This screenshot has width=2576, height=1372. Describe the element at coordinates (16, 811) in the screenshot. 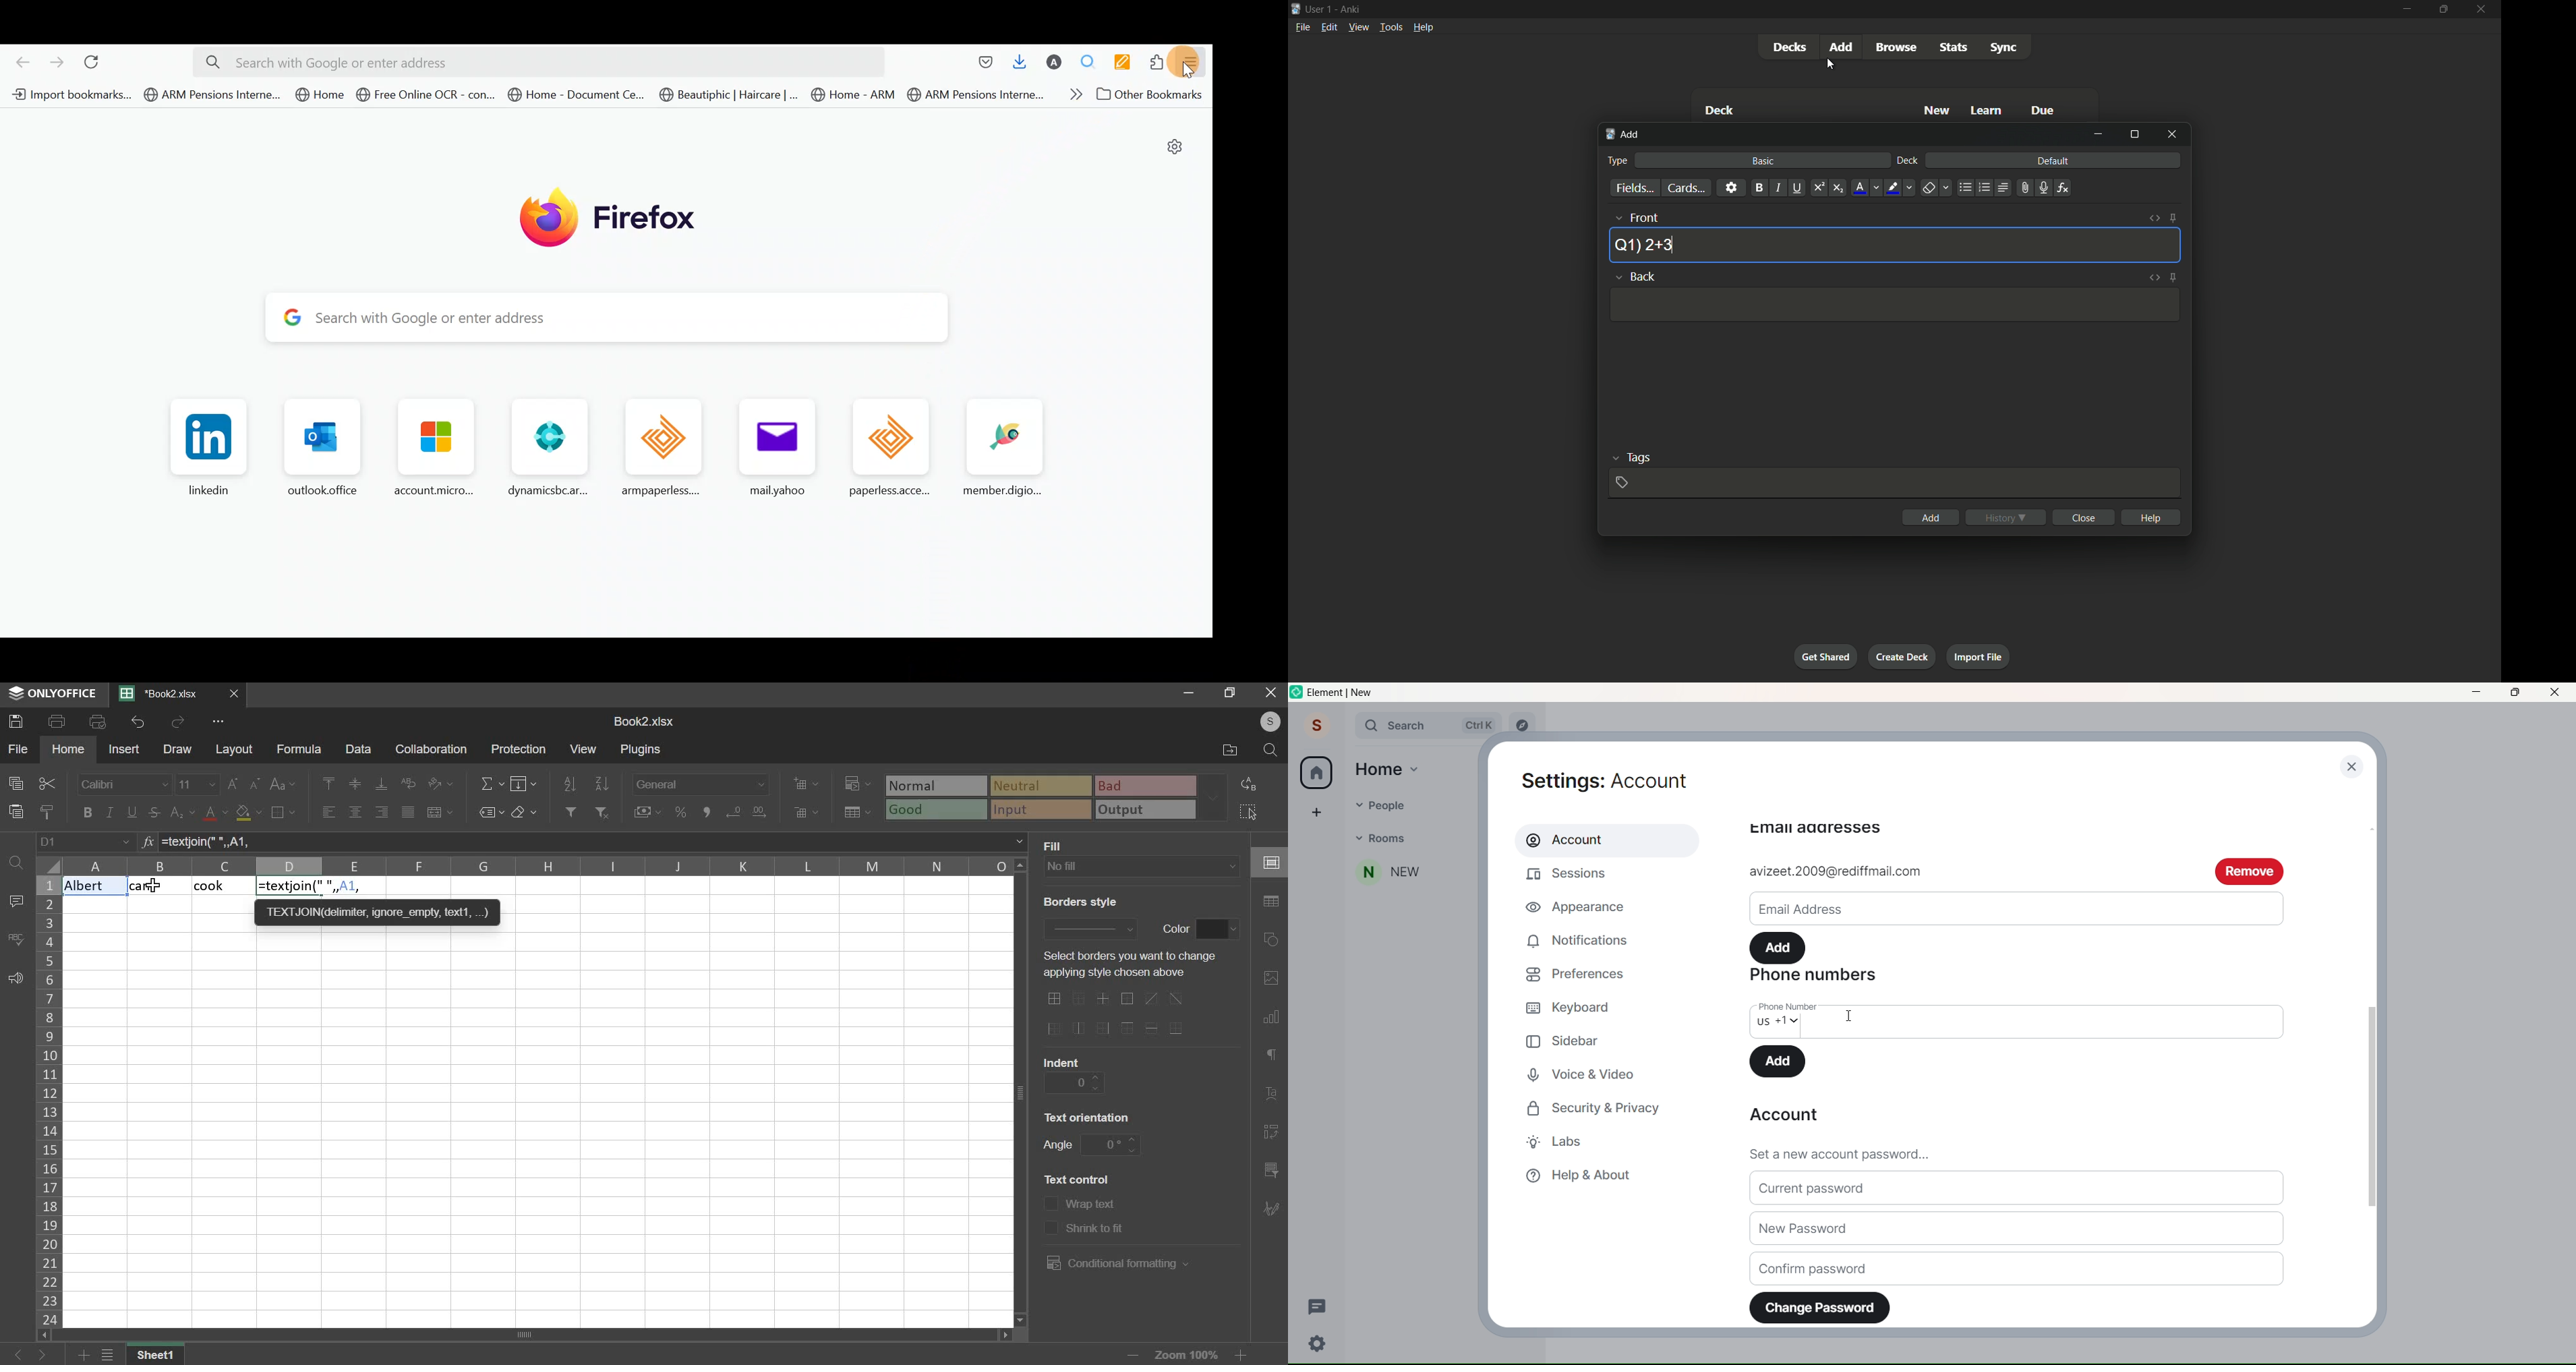

I see `paste` at that location.